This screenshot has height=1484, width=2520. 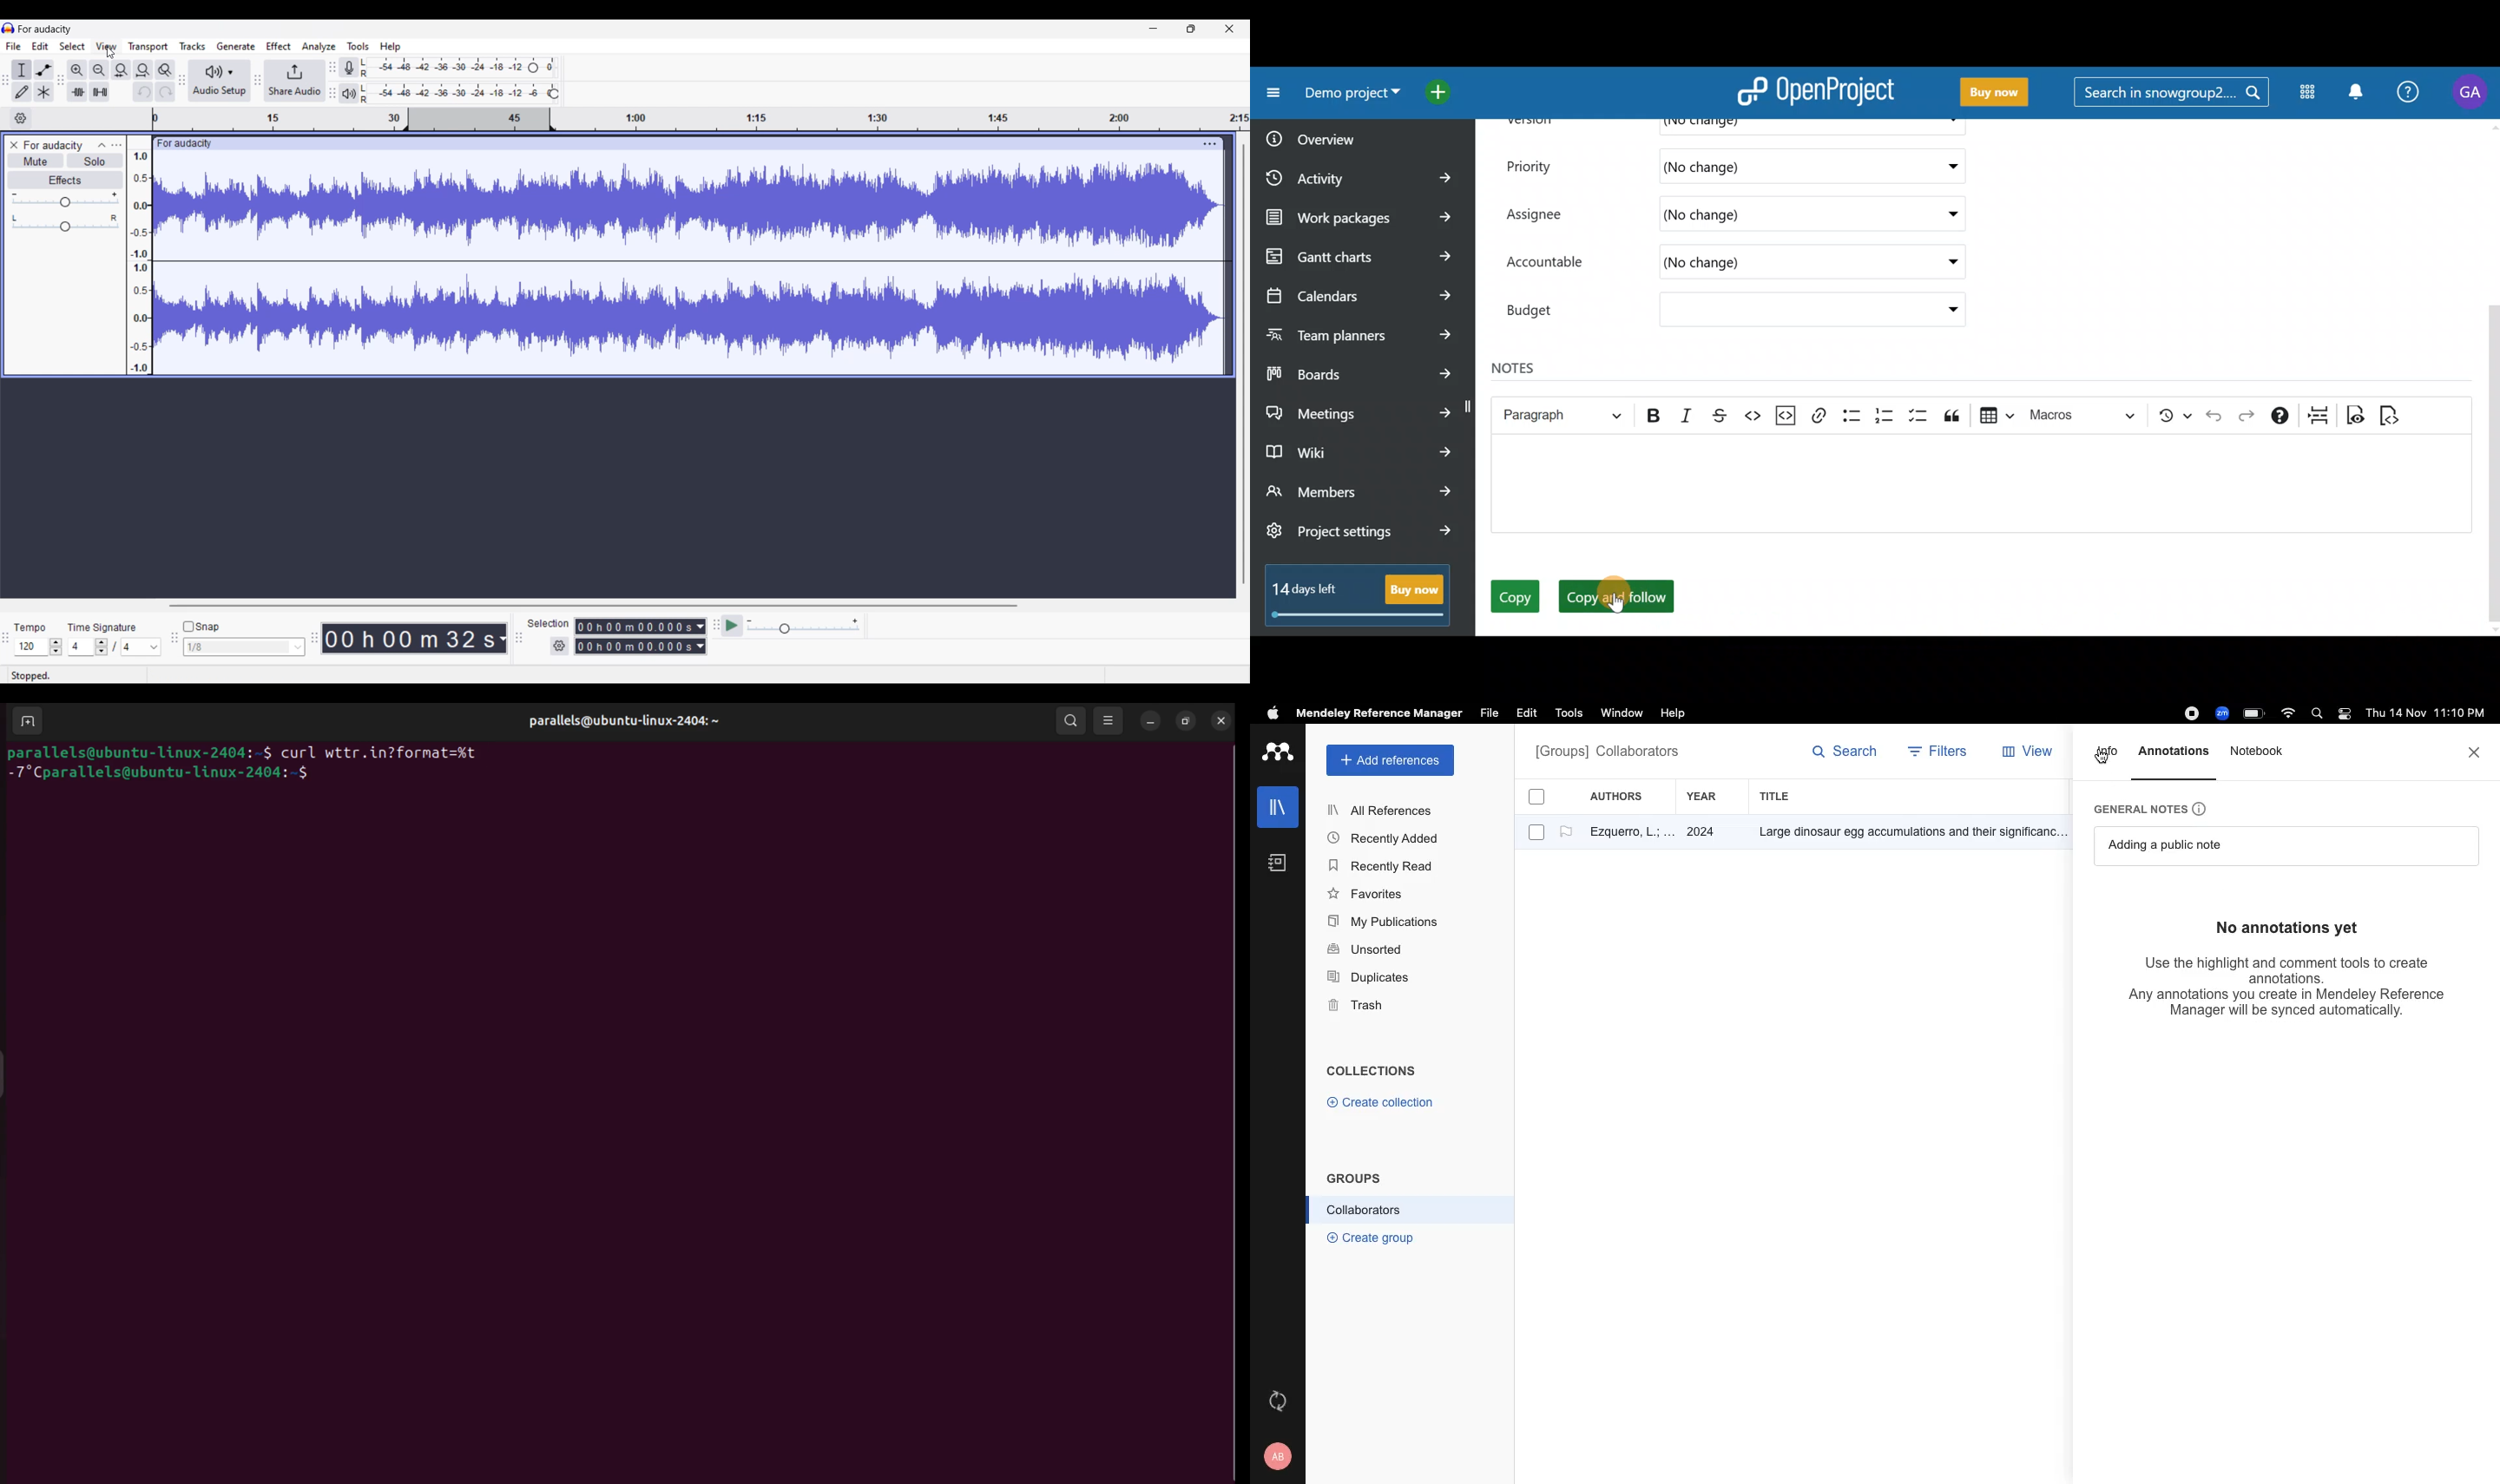 I want to click on Budget, so click(x=1730, y=312).